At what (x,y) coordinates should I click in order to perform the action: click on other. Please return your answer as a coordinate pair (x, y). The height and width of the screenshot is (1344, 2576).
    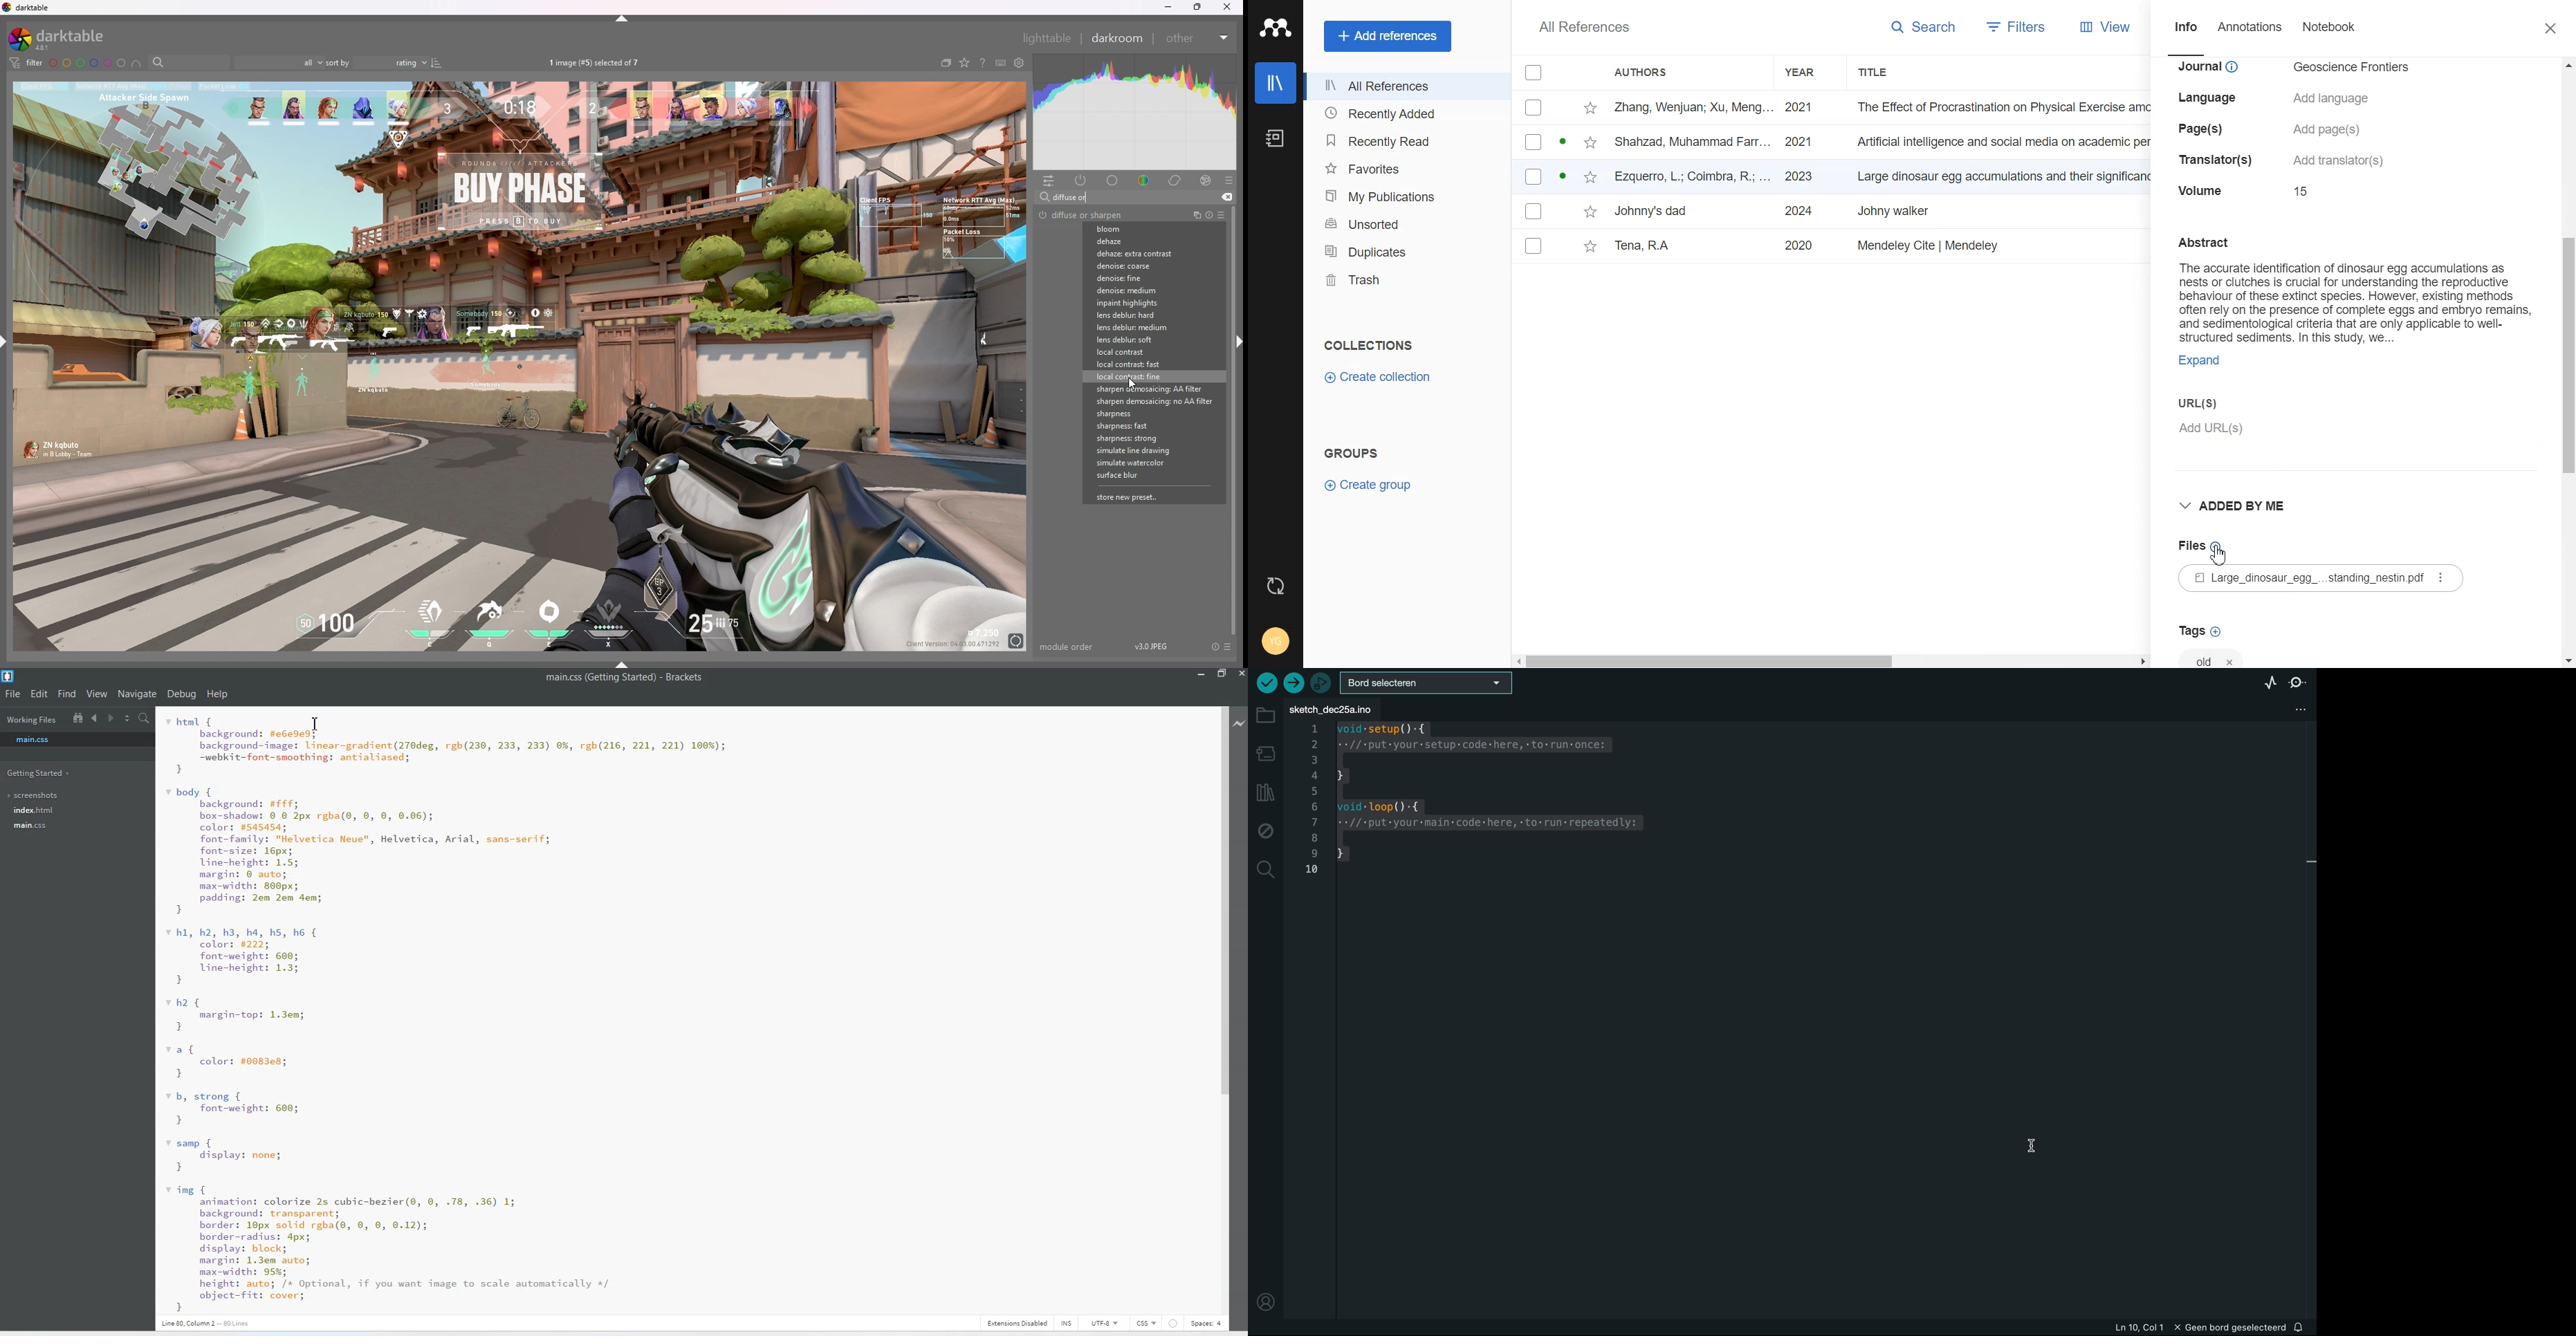
    Looking at the image, I should click on (1199, 38).